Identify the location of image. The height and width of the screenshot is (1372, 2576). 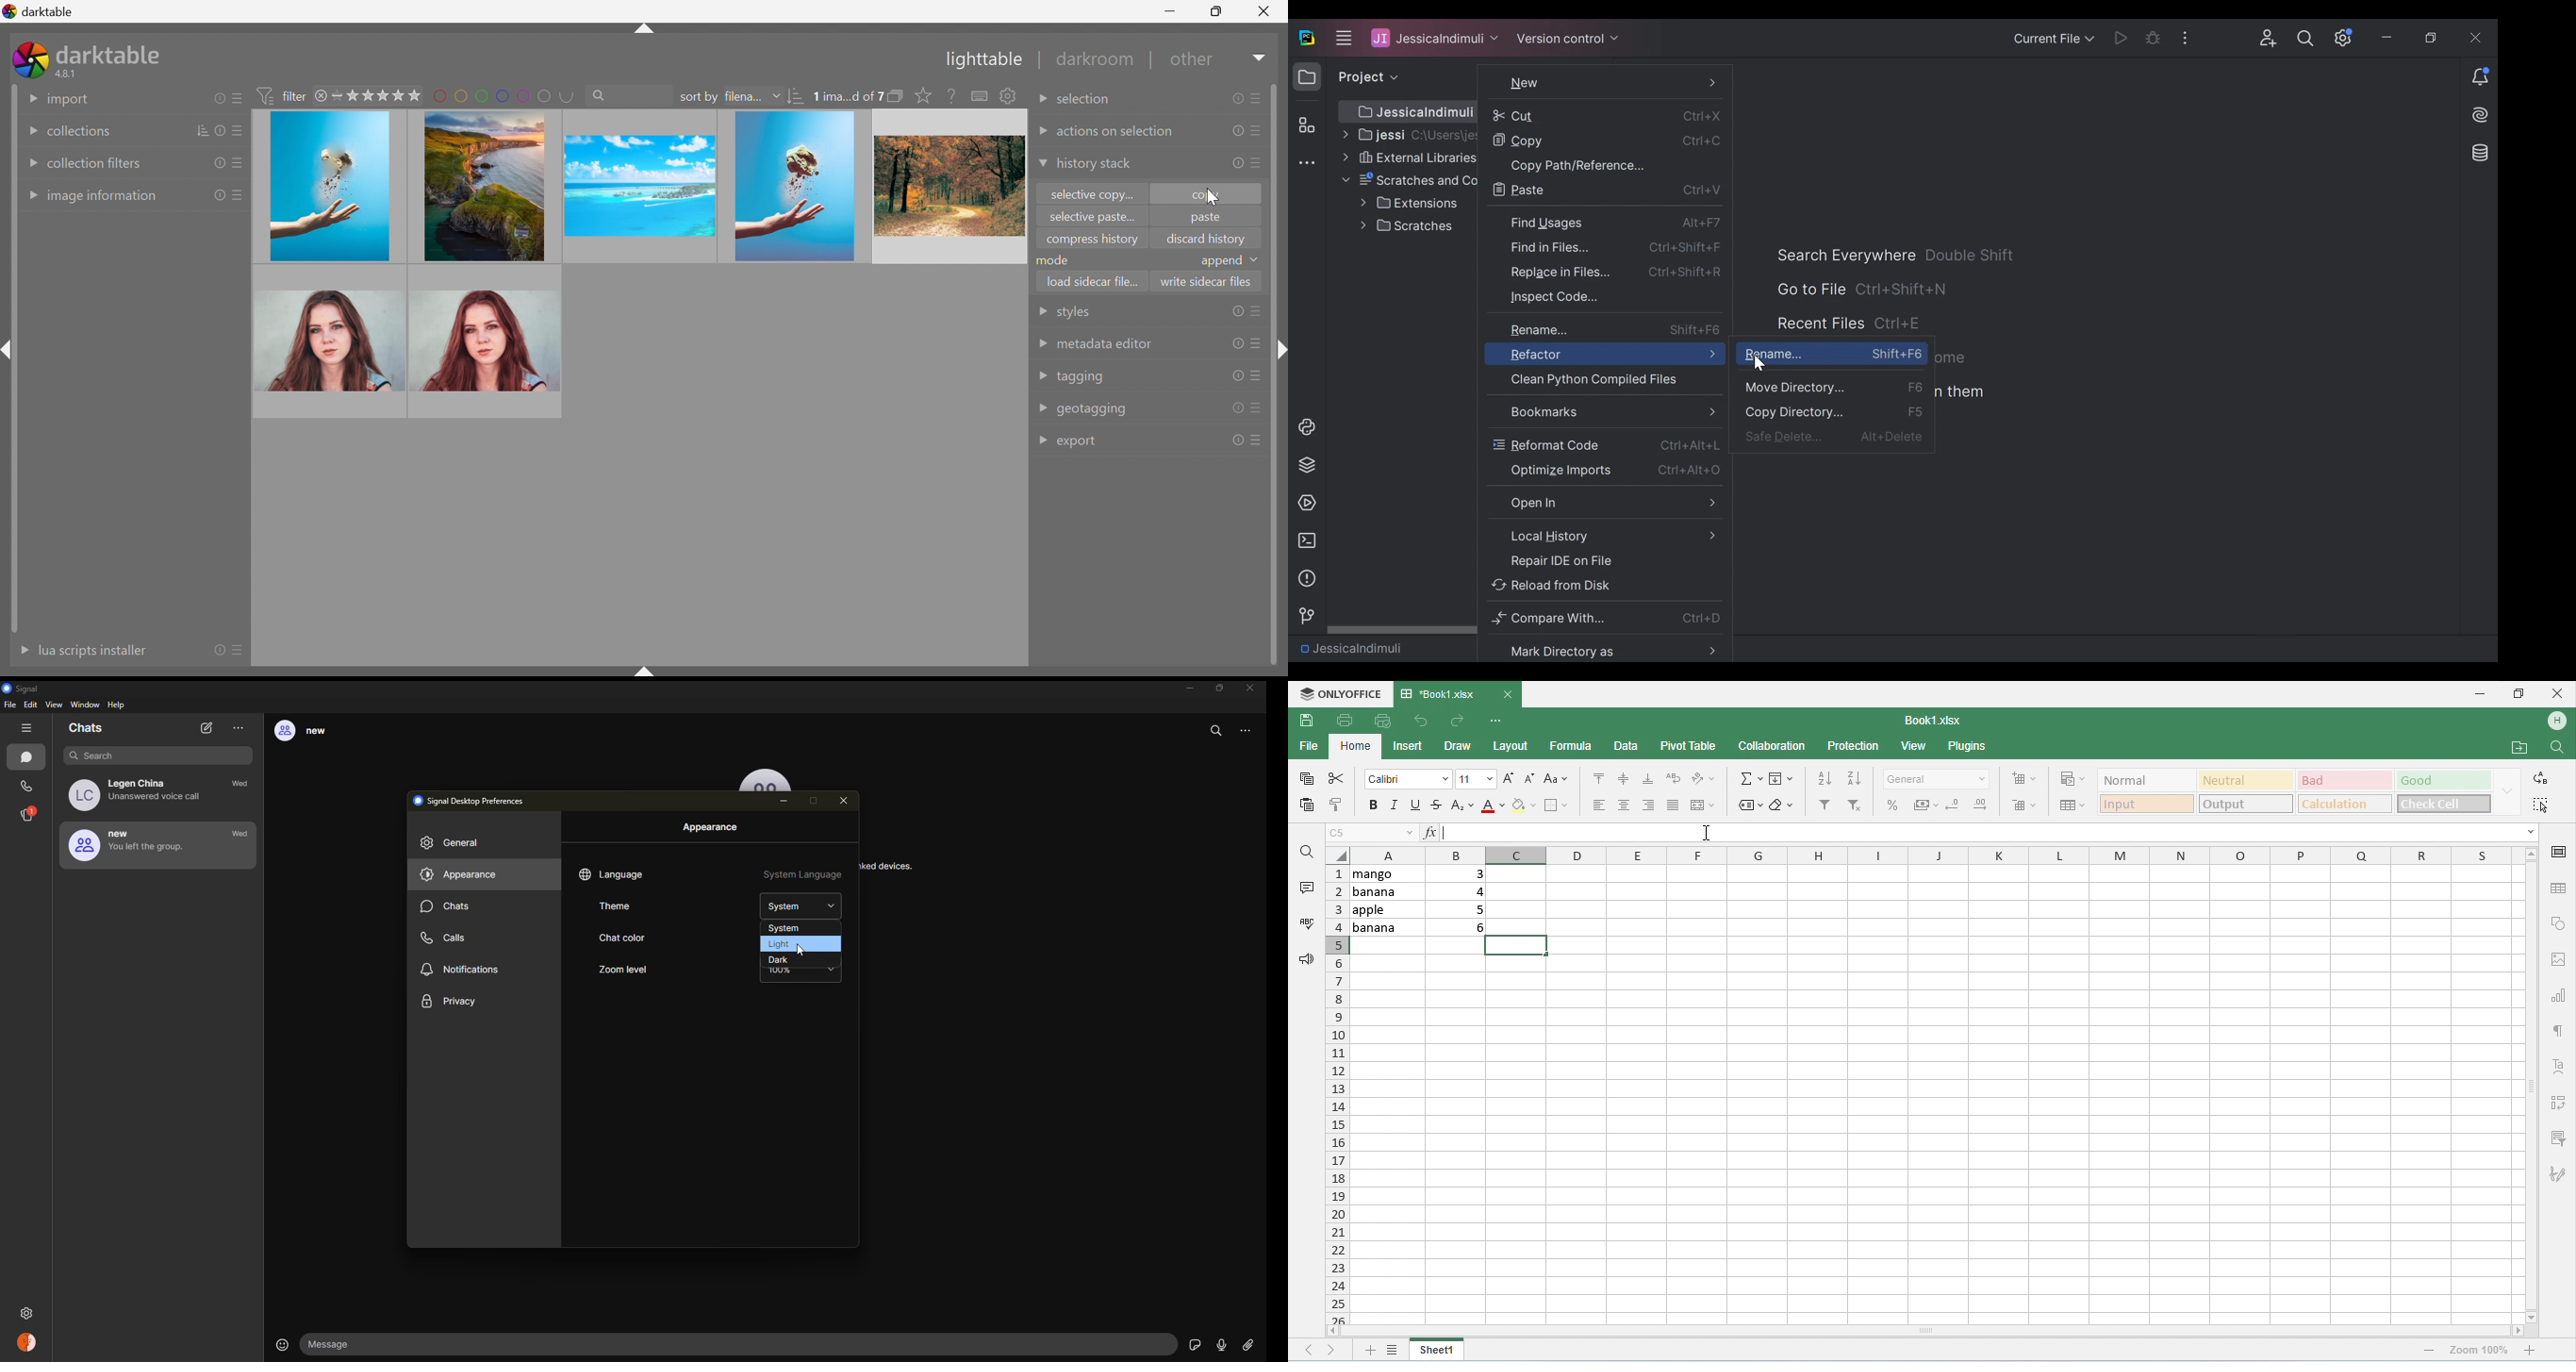
(329, 187).